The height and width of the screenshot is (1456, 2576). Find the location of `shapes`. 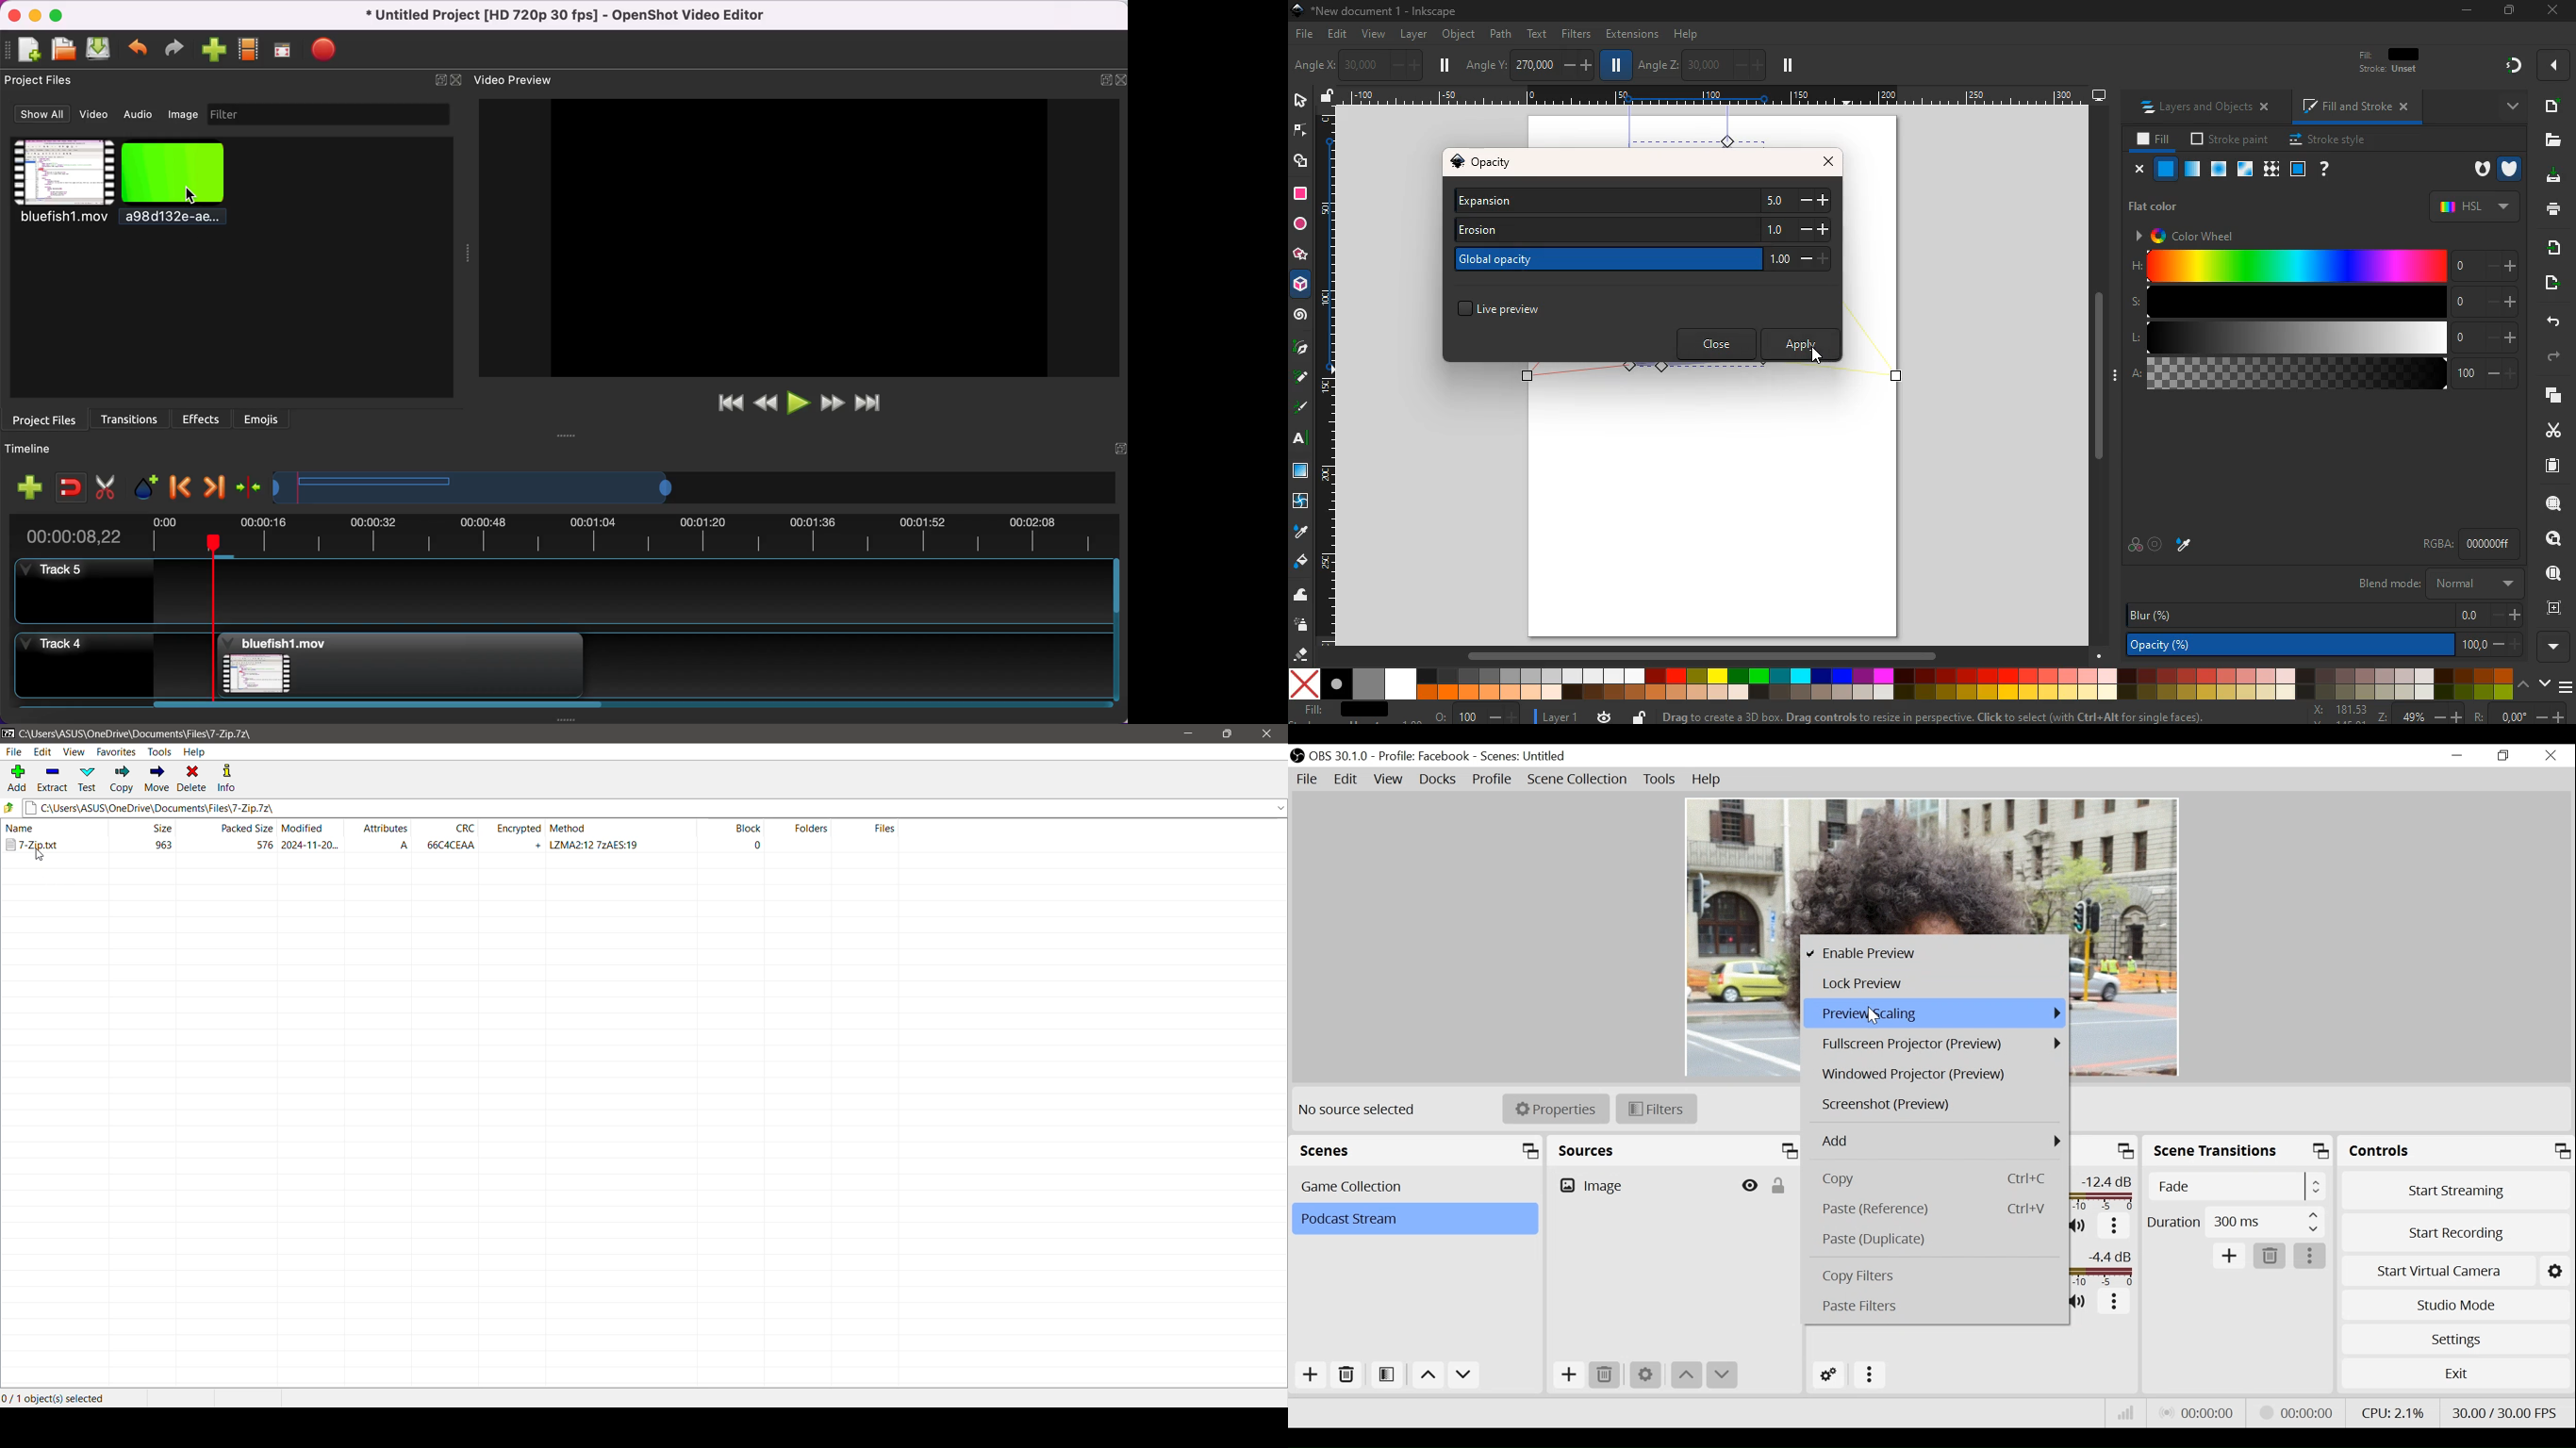

shapes is located at coordinates (1303, 163).